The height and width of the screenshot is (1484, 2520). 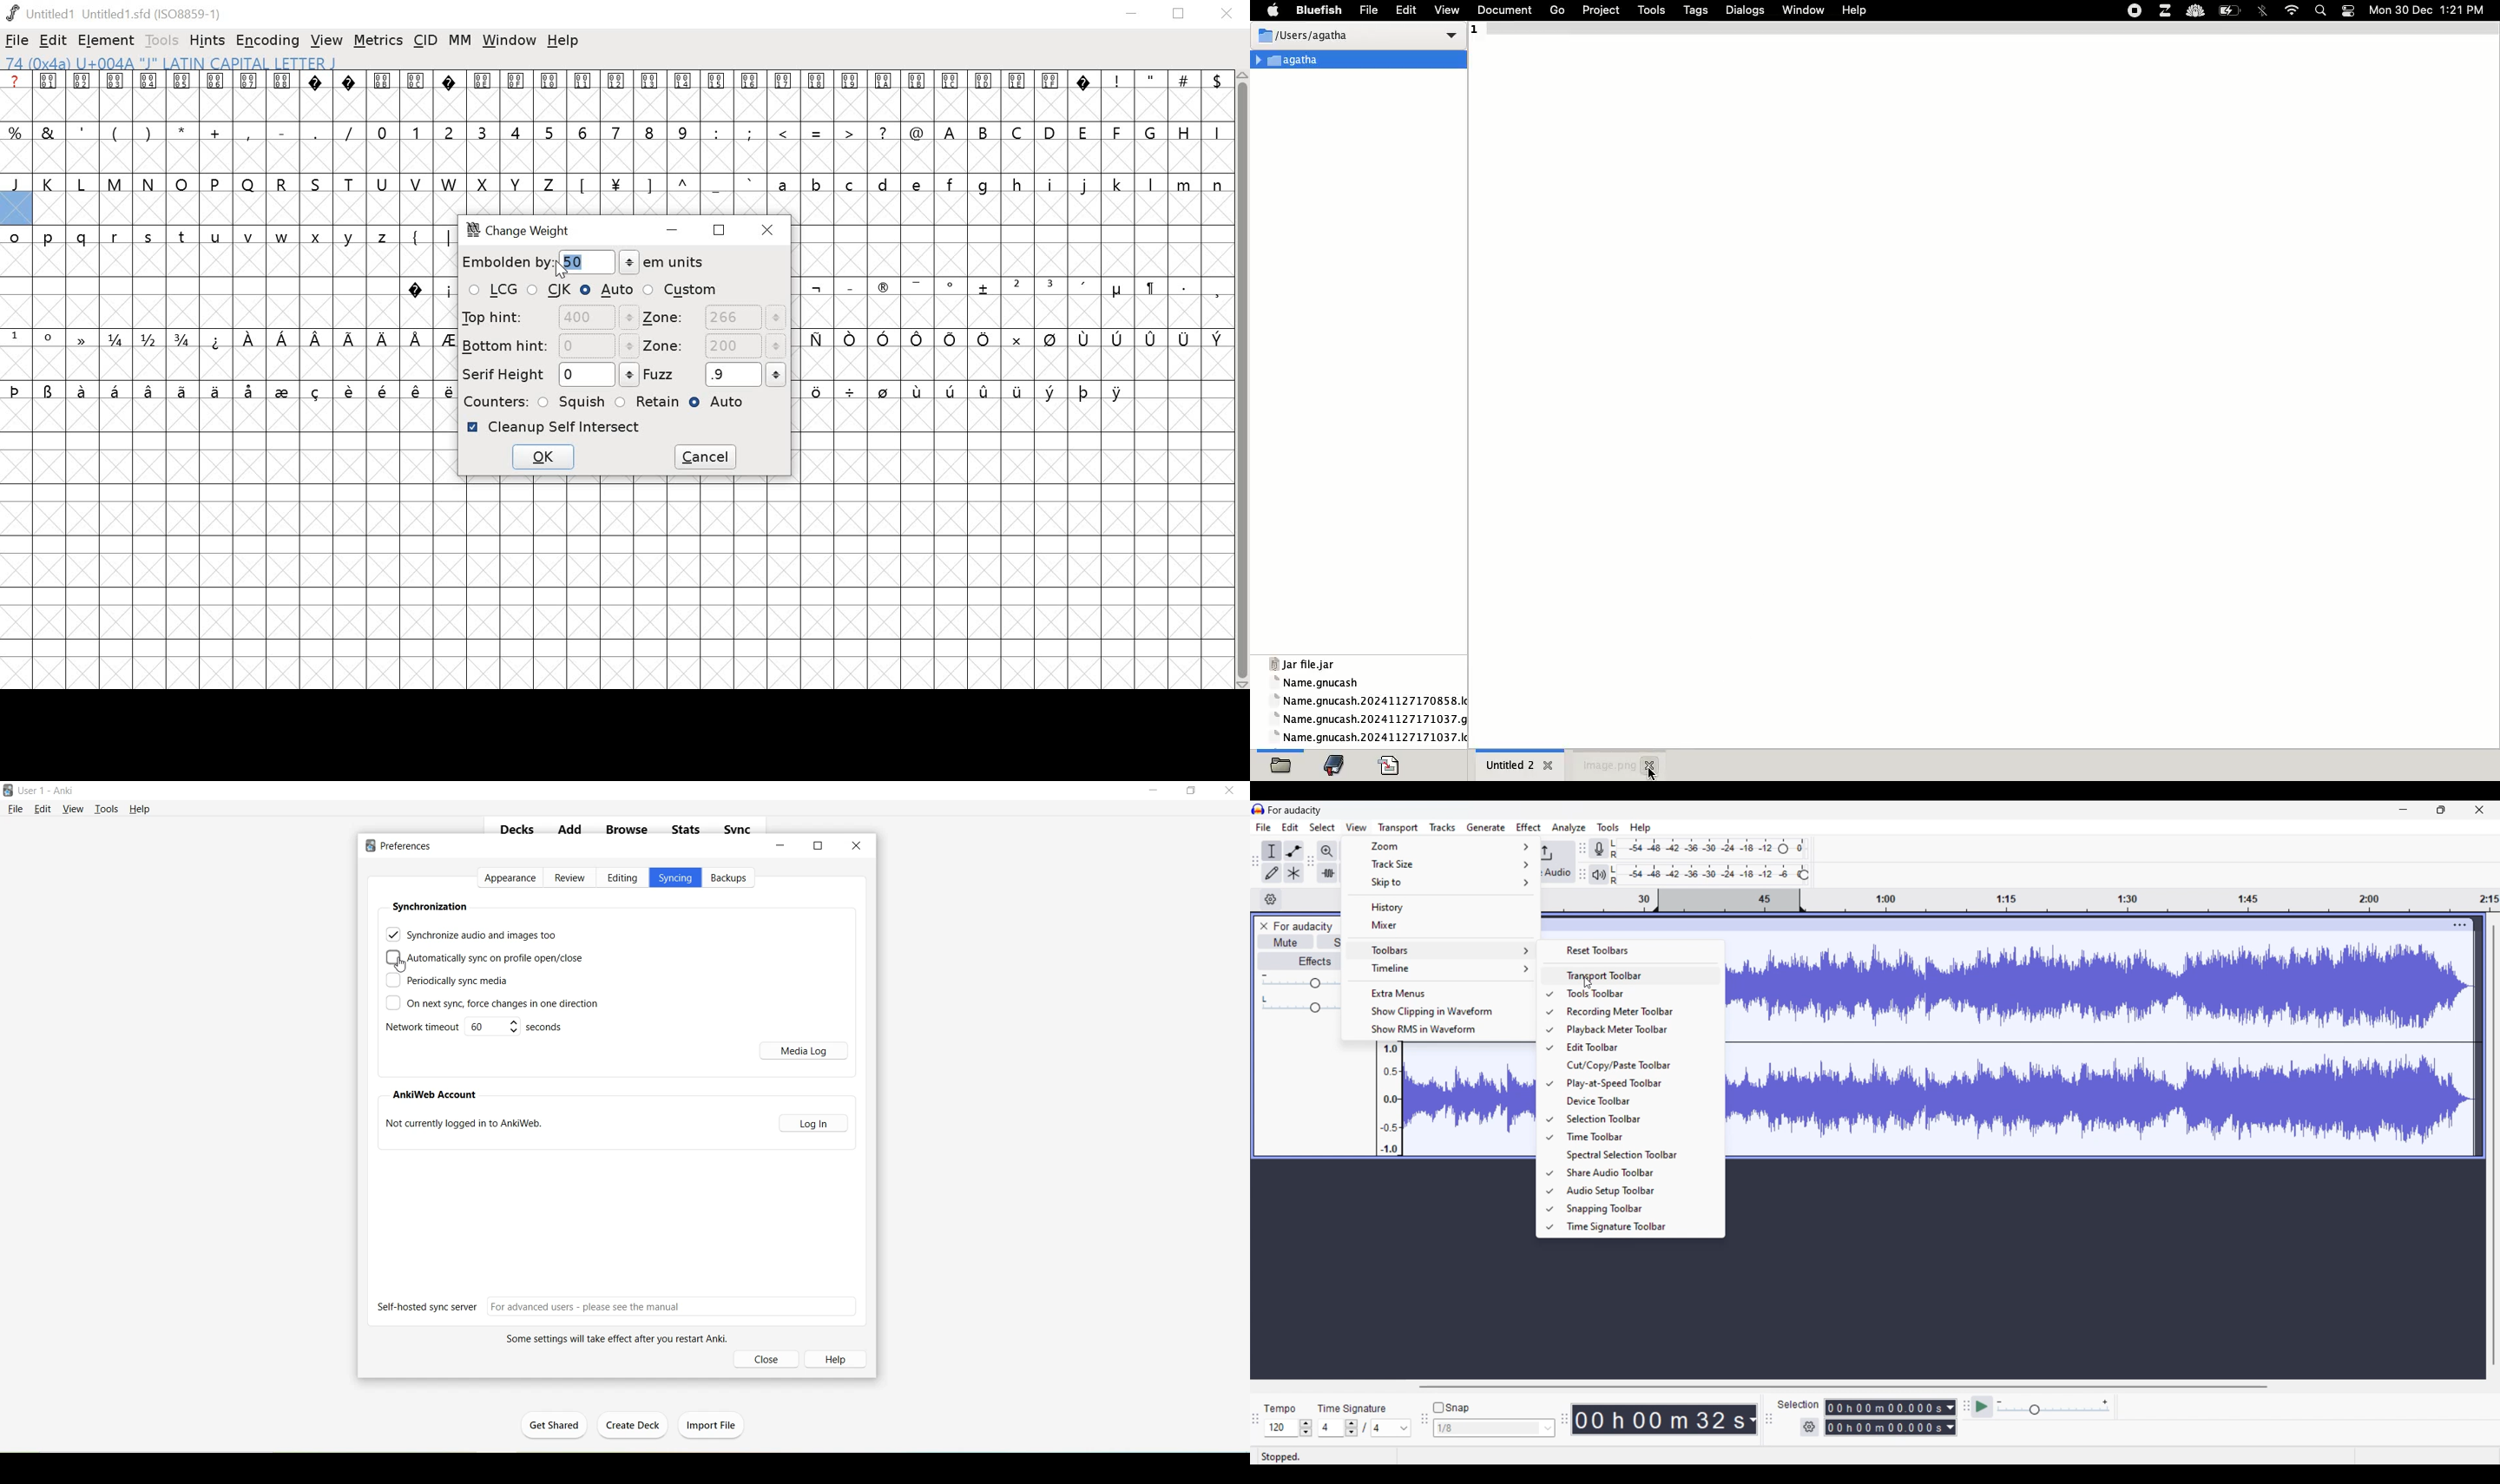 I want to click on Some settings will take effect after you restart Anki., so click(x=611, y=1340).